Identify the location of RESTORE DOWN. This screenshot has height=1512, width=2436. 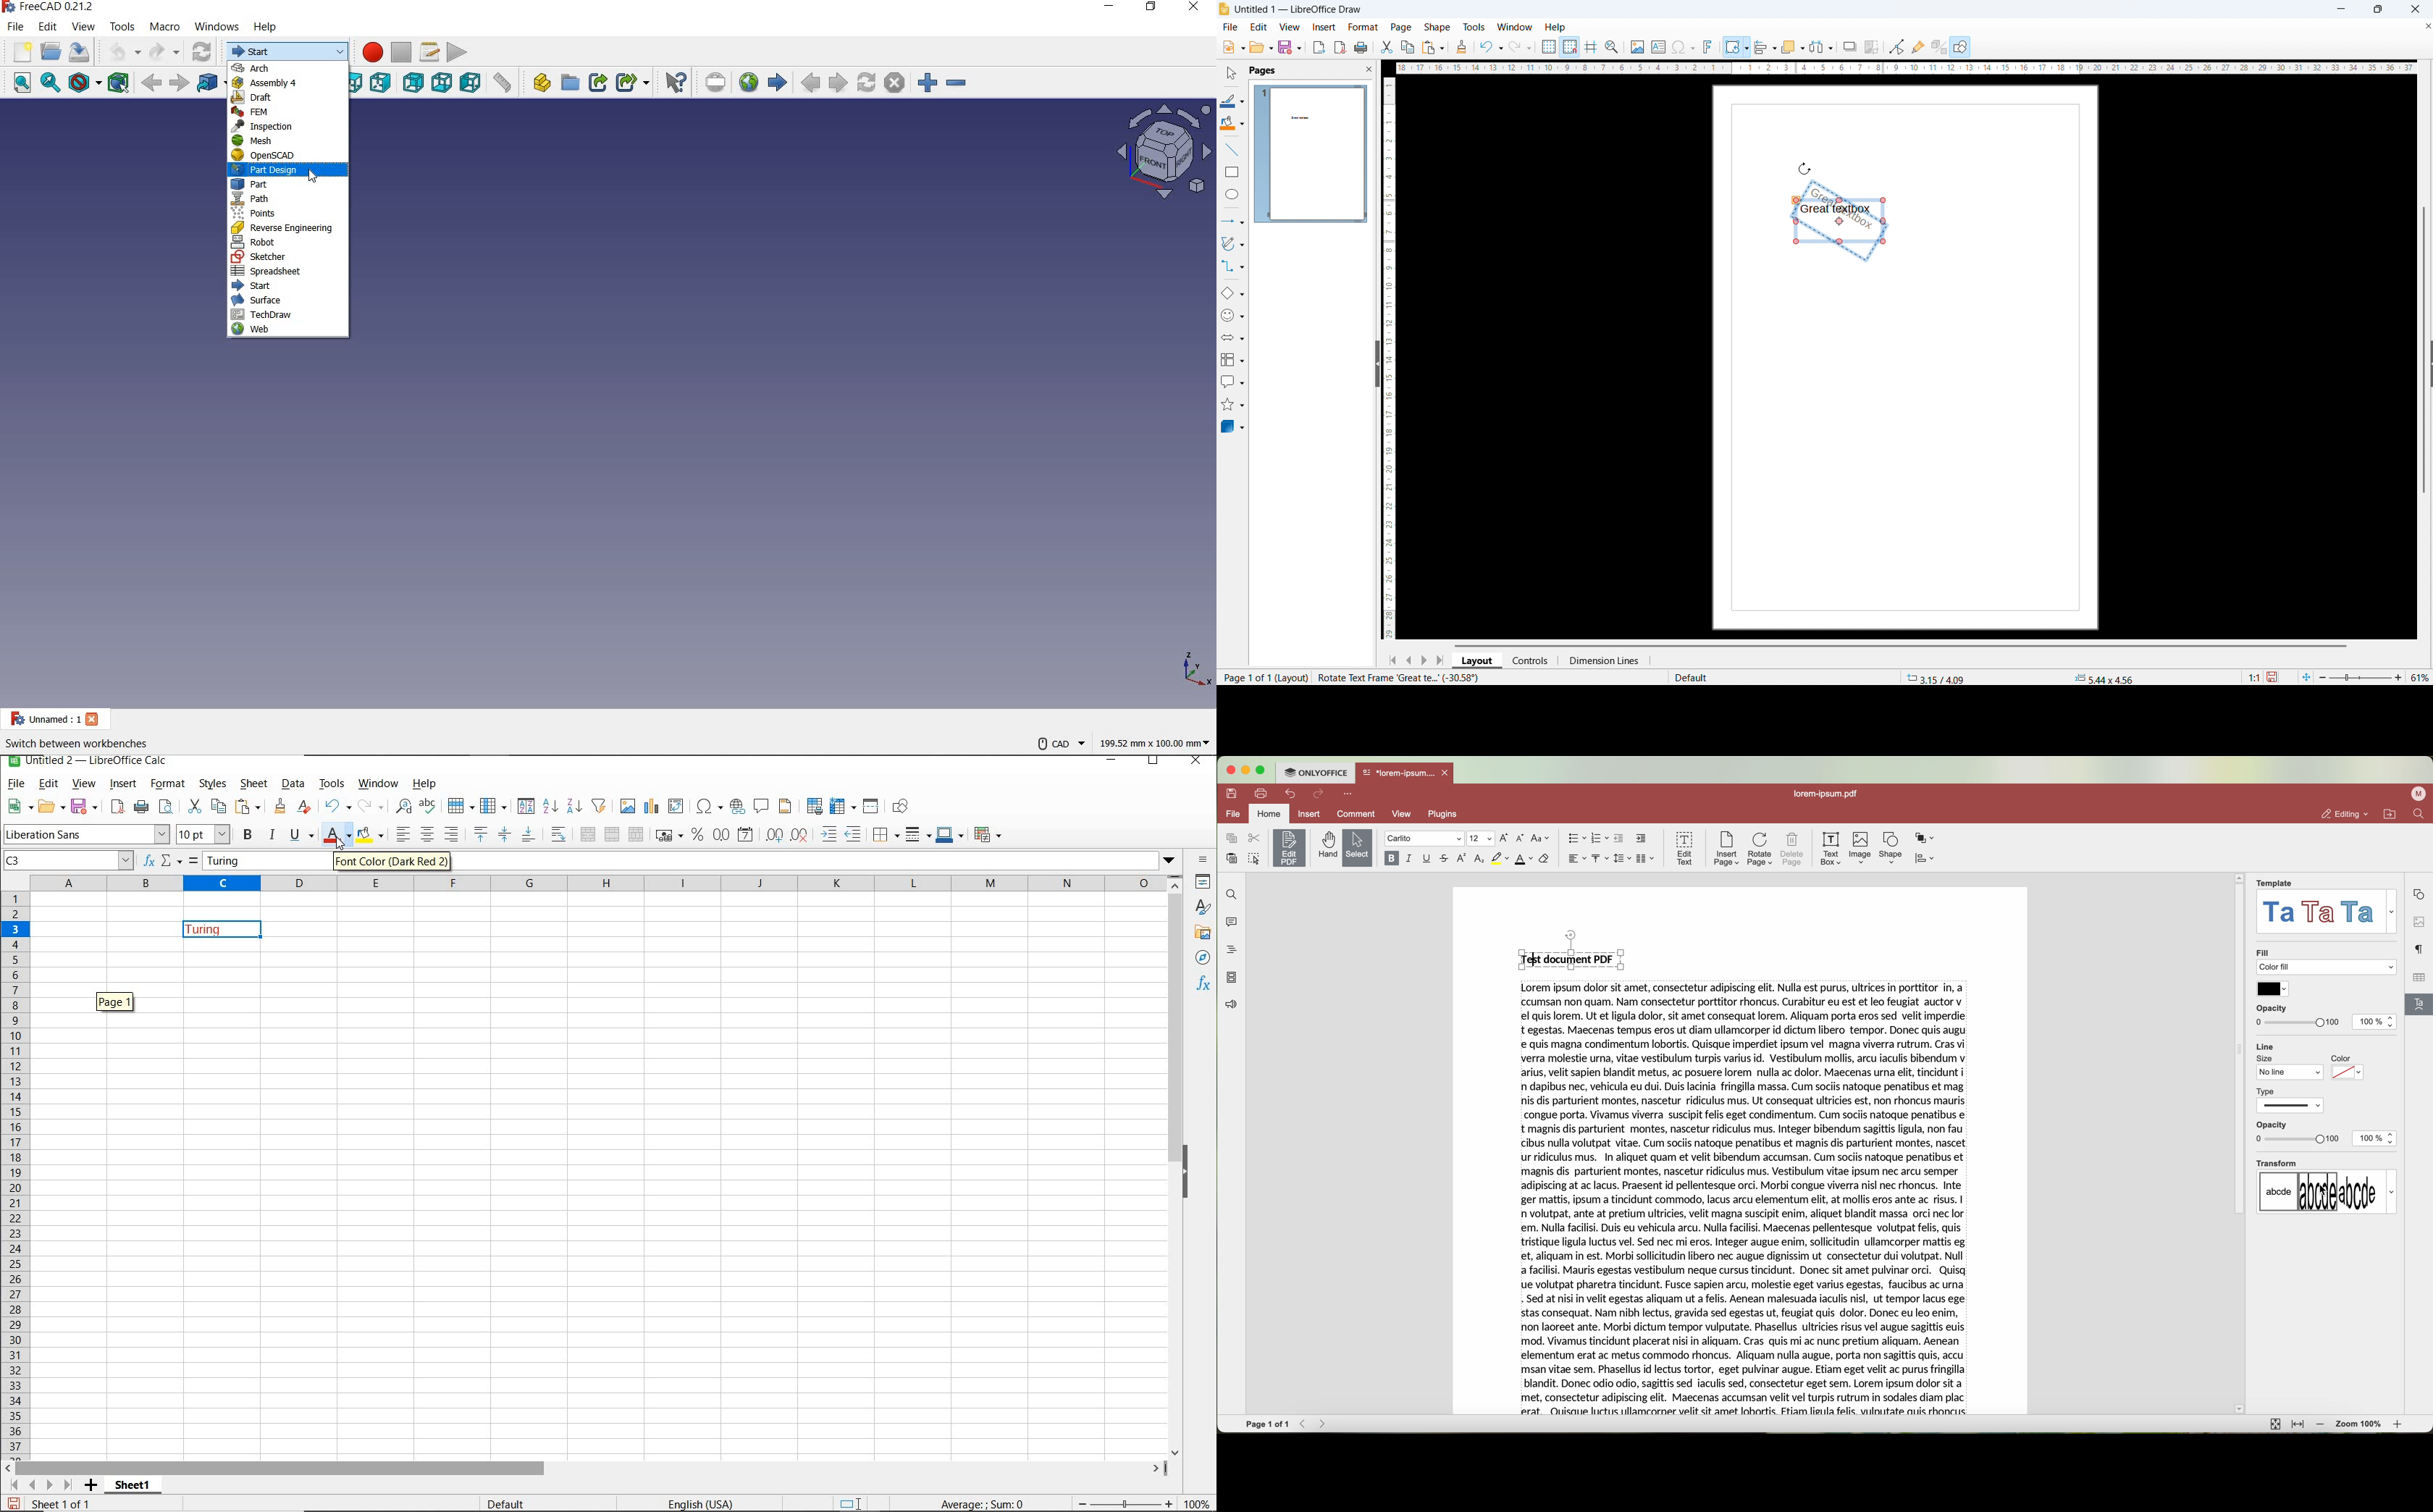
(1154, 762).